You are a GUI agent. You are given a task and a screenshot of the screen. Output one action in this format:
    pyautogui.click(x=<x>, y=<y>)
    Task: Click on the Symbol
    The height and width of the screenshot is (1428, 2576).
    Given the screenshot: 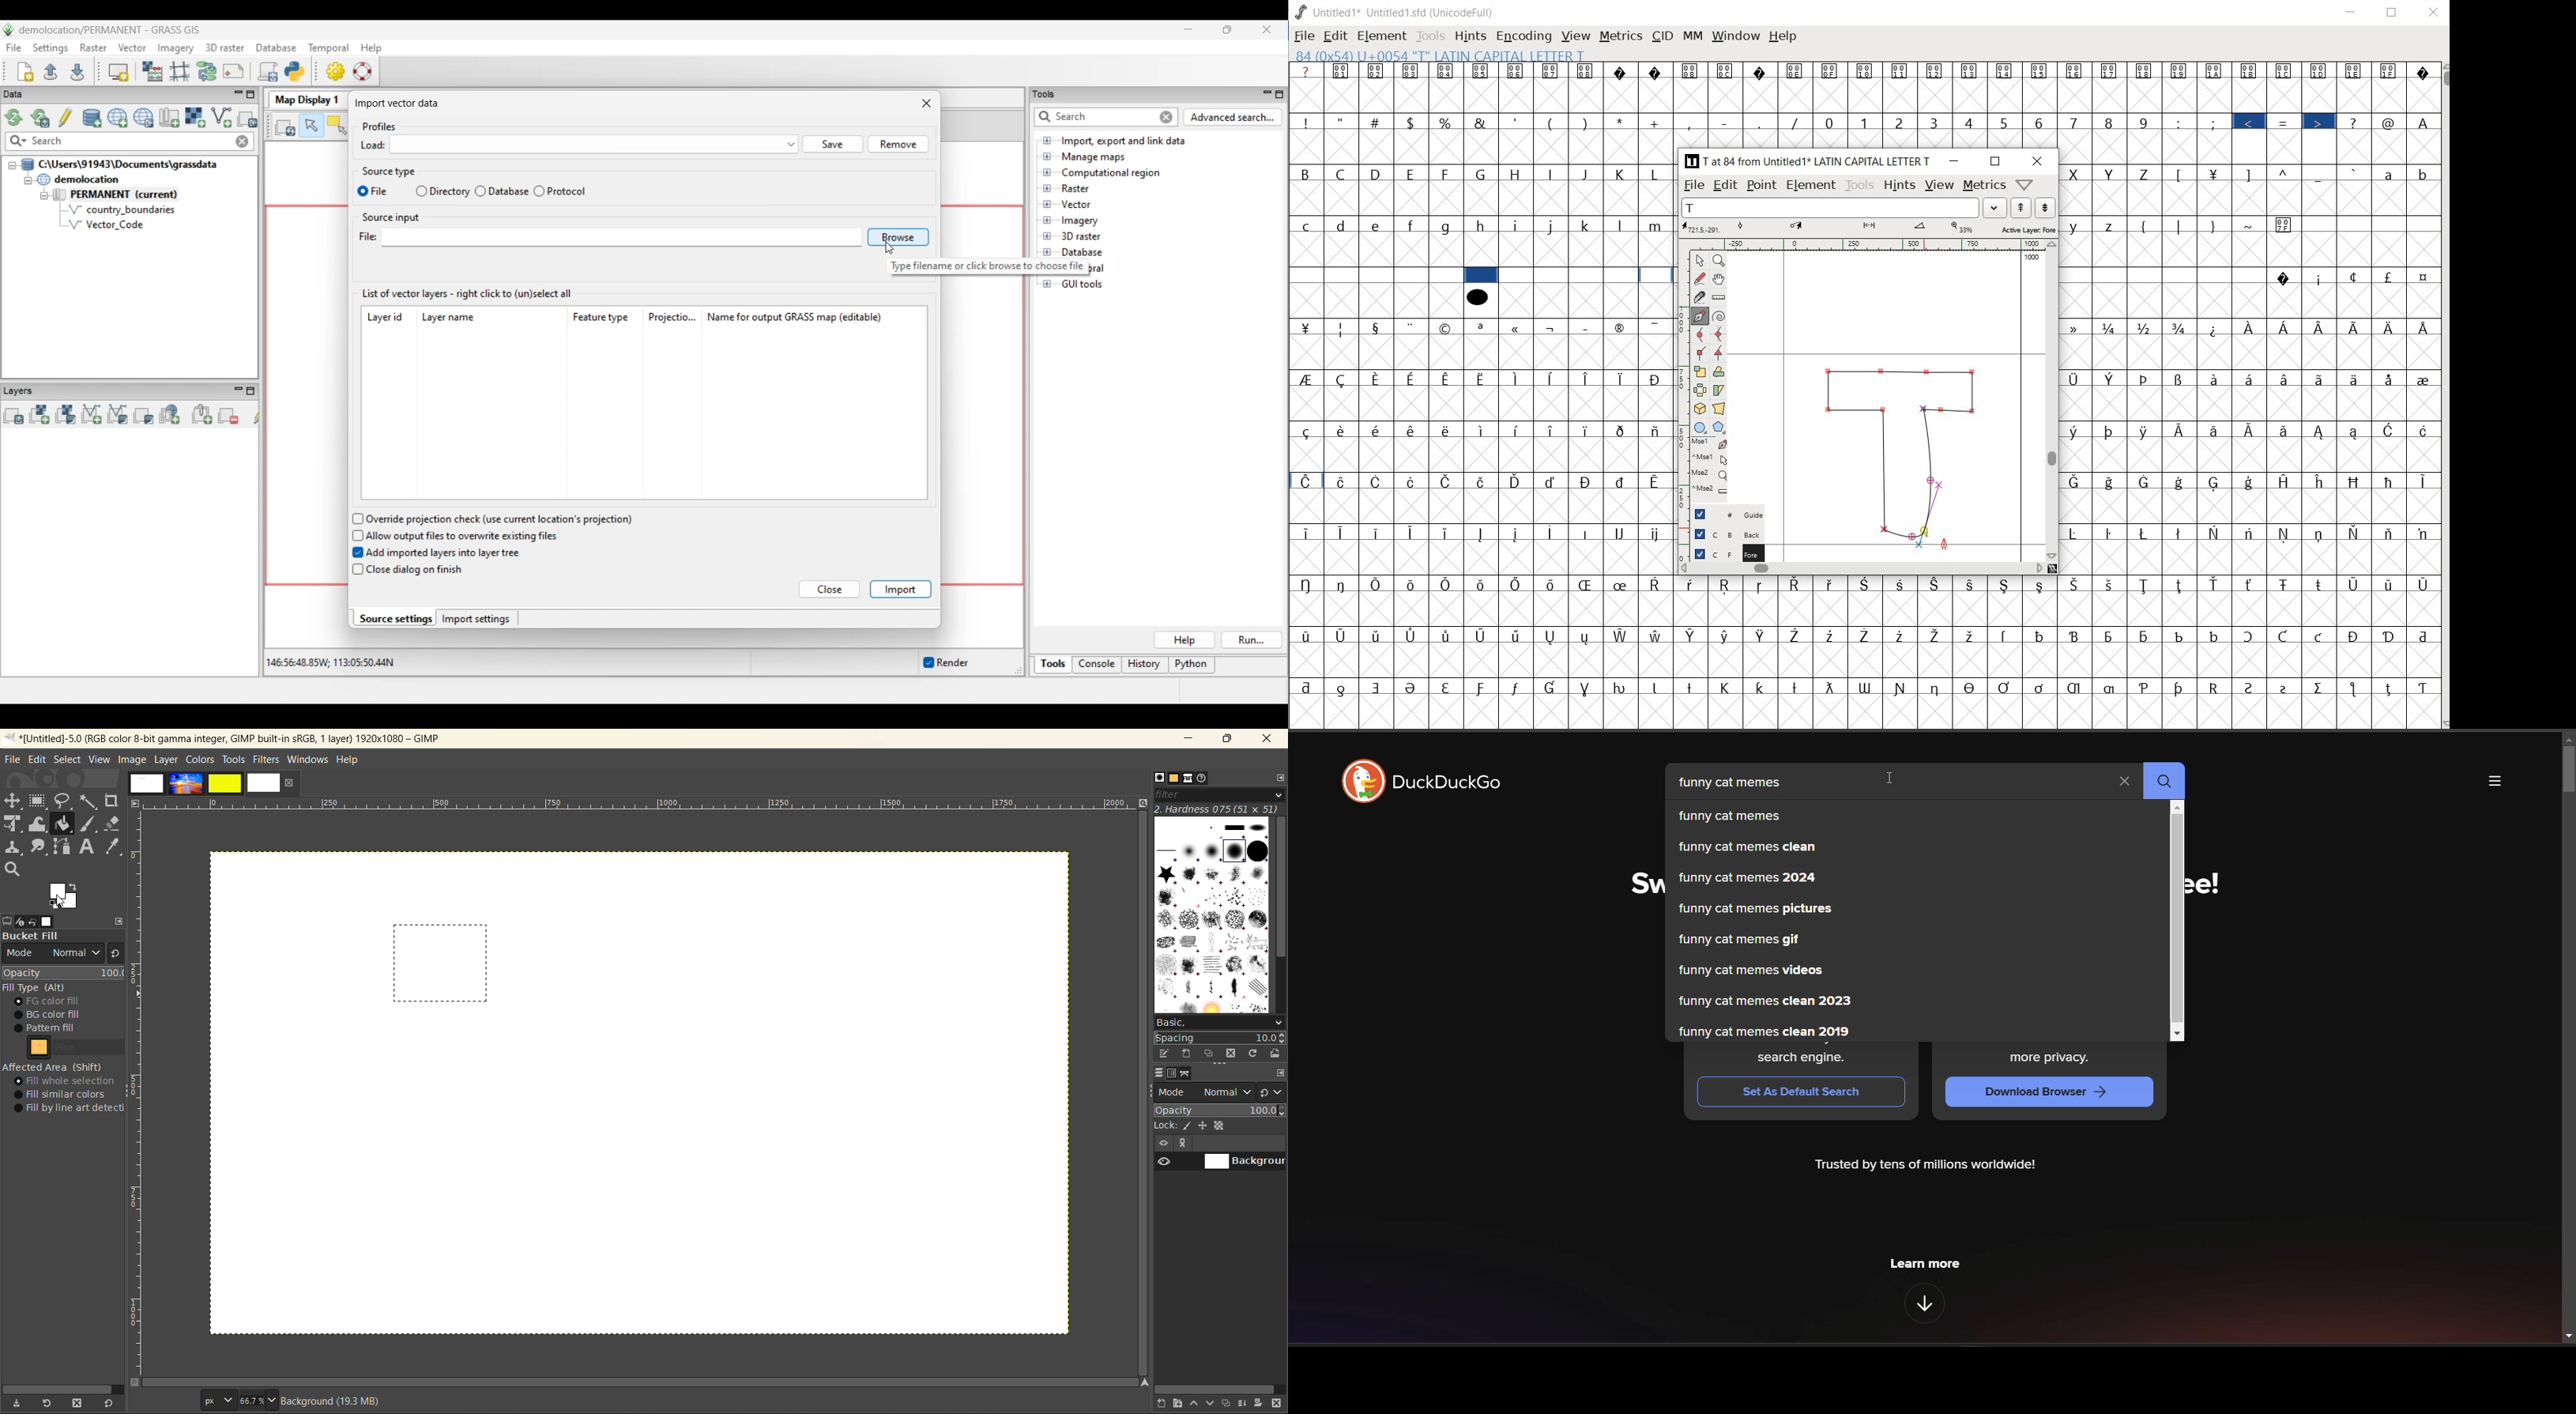 What is the action you would take?
    pyautogui.click(x=2355, y=689)
    